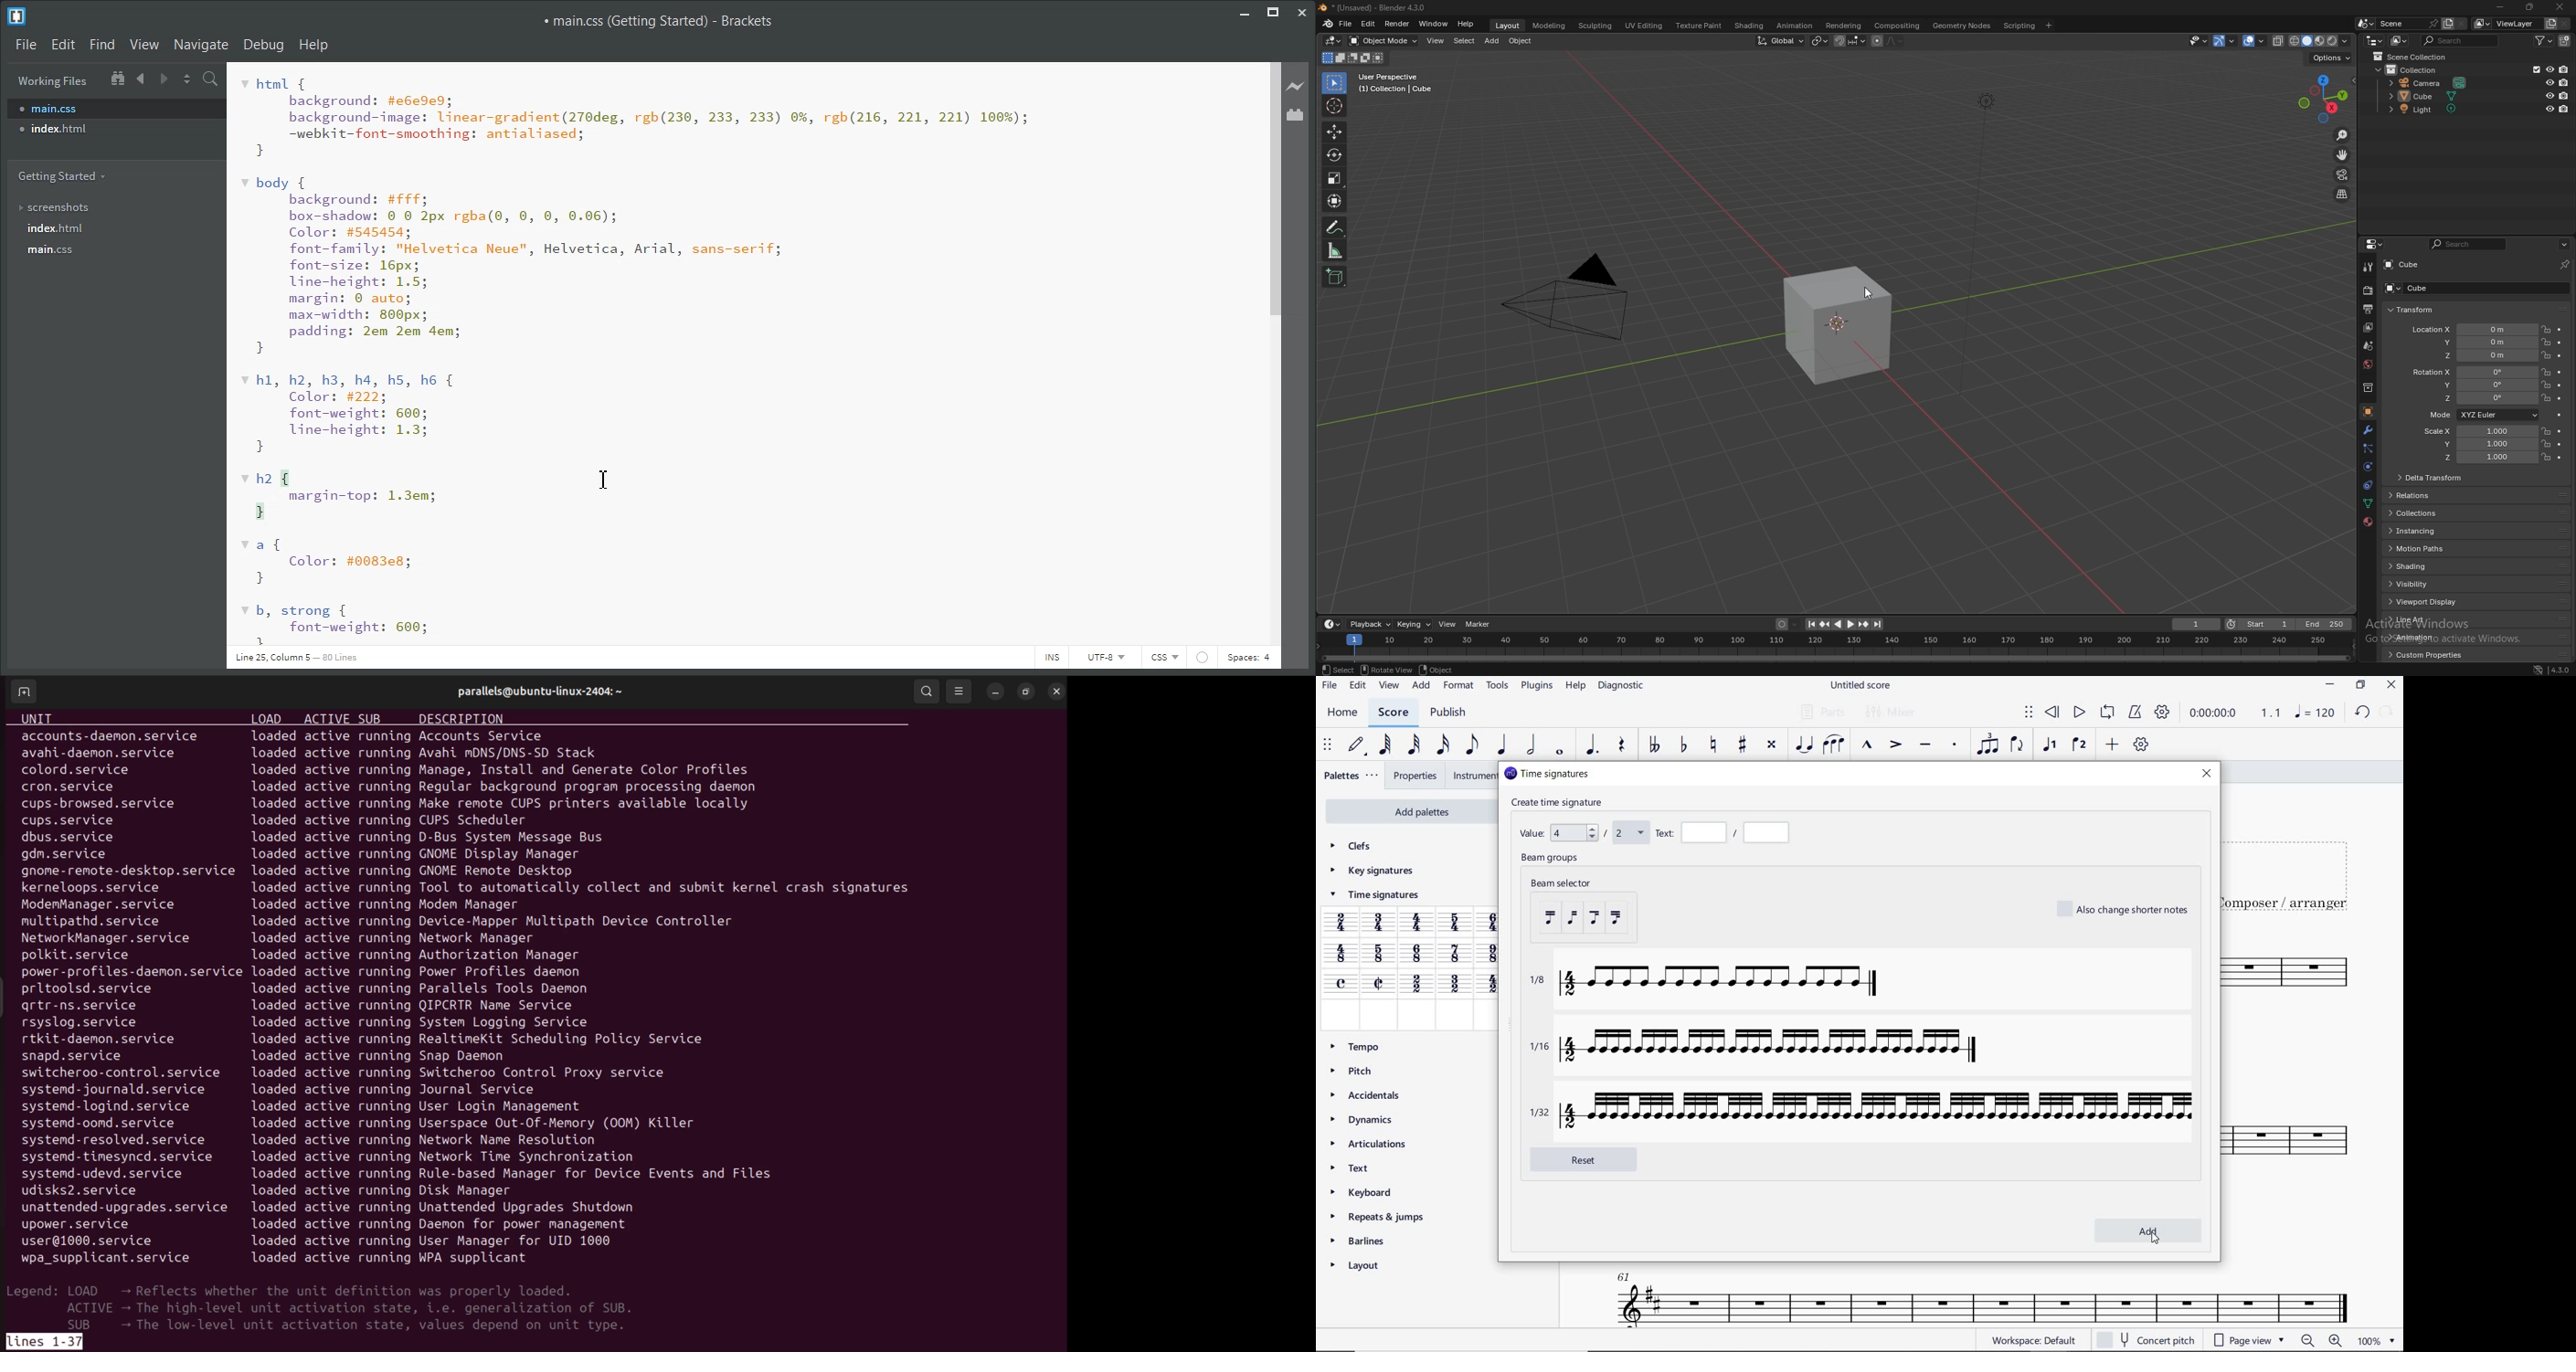 The height and width of the screenshot is (1372, 2576). I want to click on Time signature 4/2 added, so click(1489, 985).